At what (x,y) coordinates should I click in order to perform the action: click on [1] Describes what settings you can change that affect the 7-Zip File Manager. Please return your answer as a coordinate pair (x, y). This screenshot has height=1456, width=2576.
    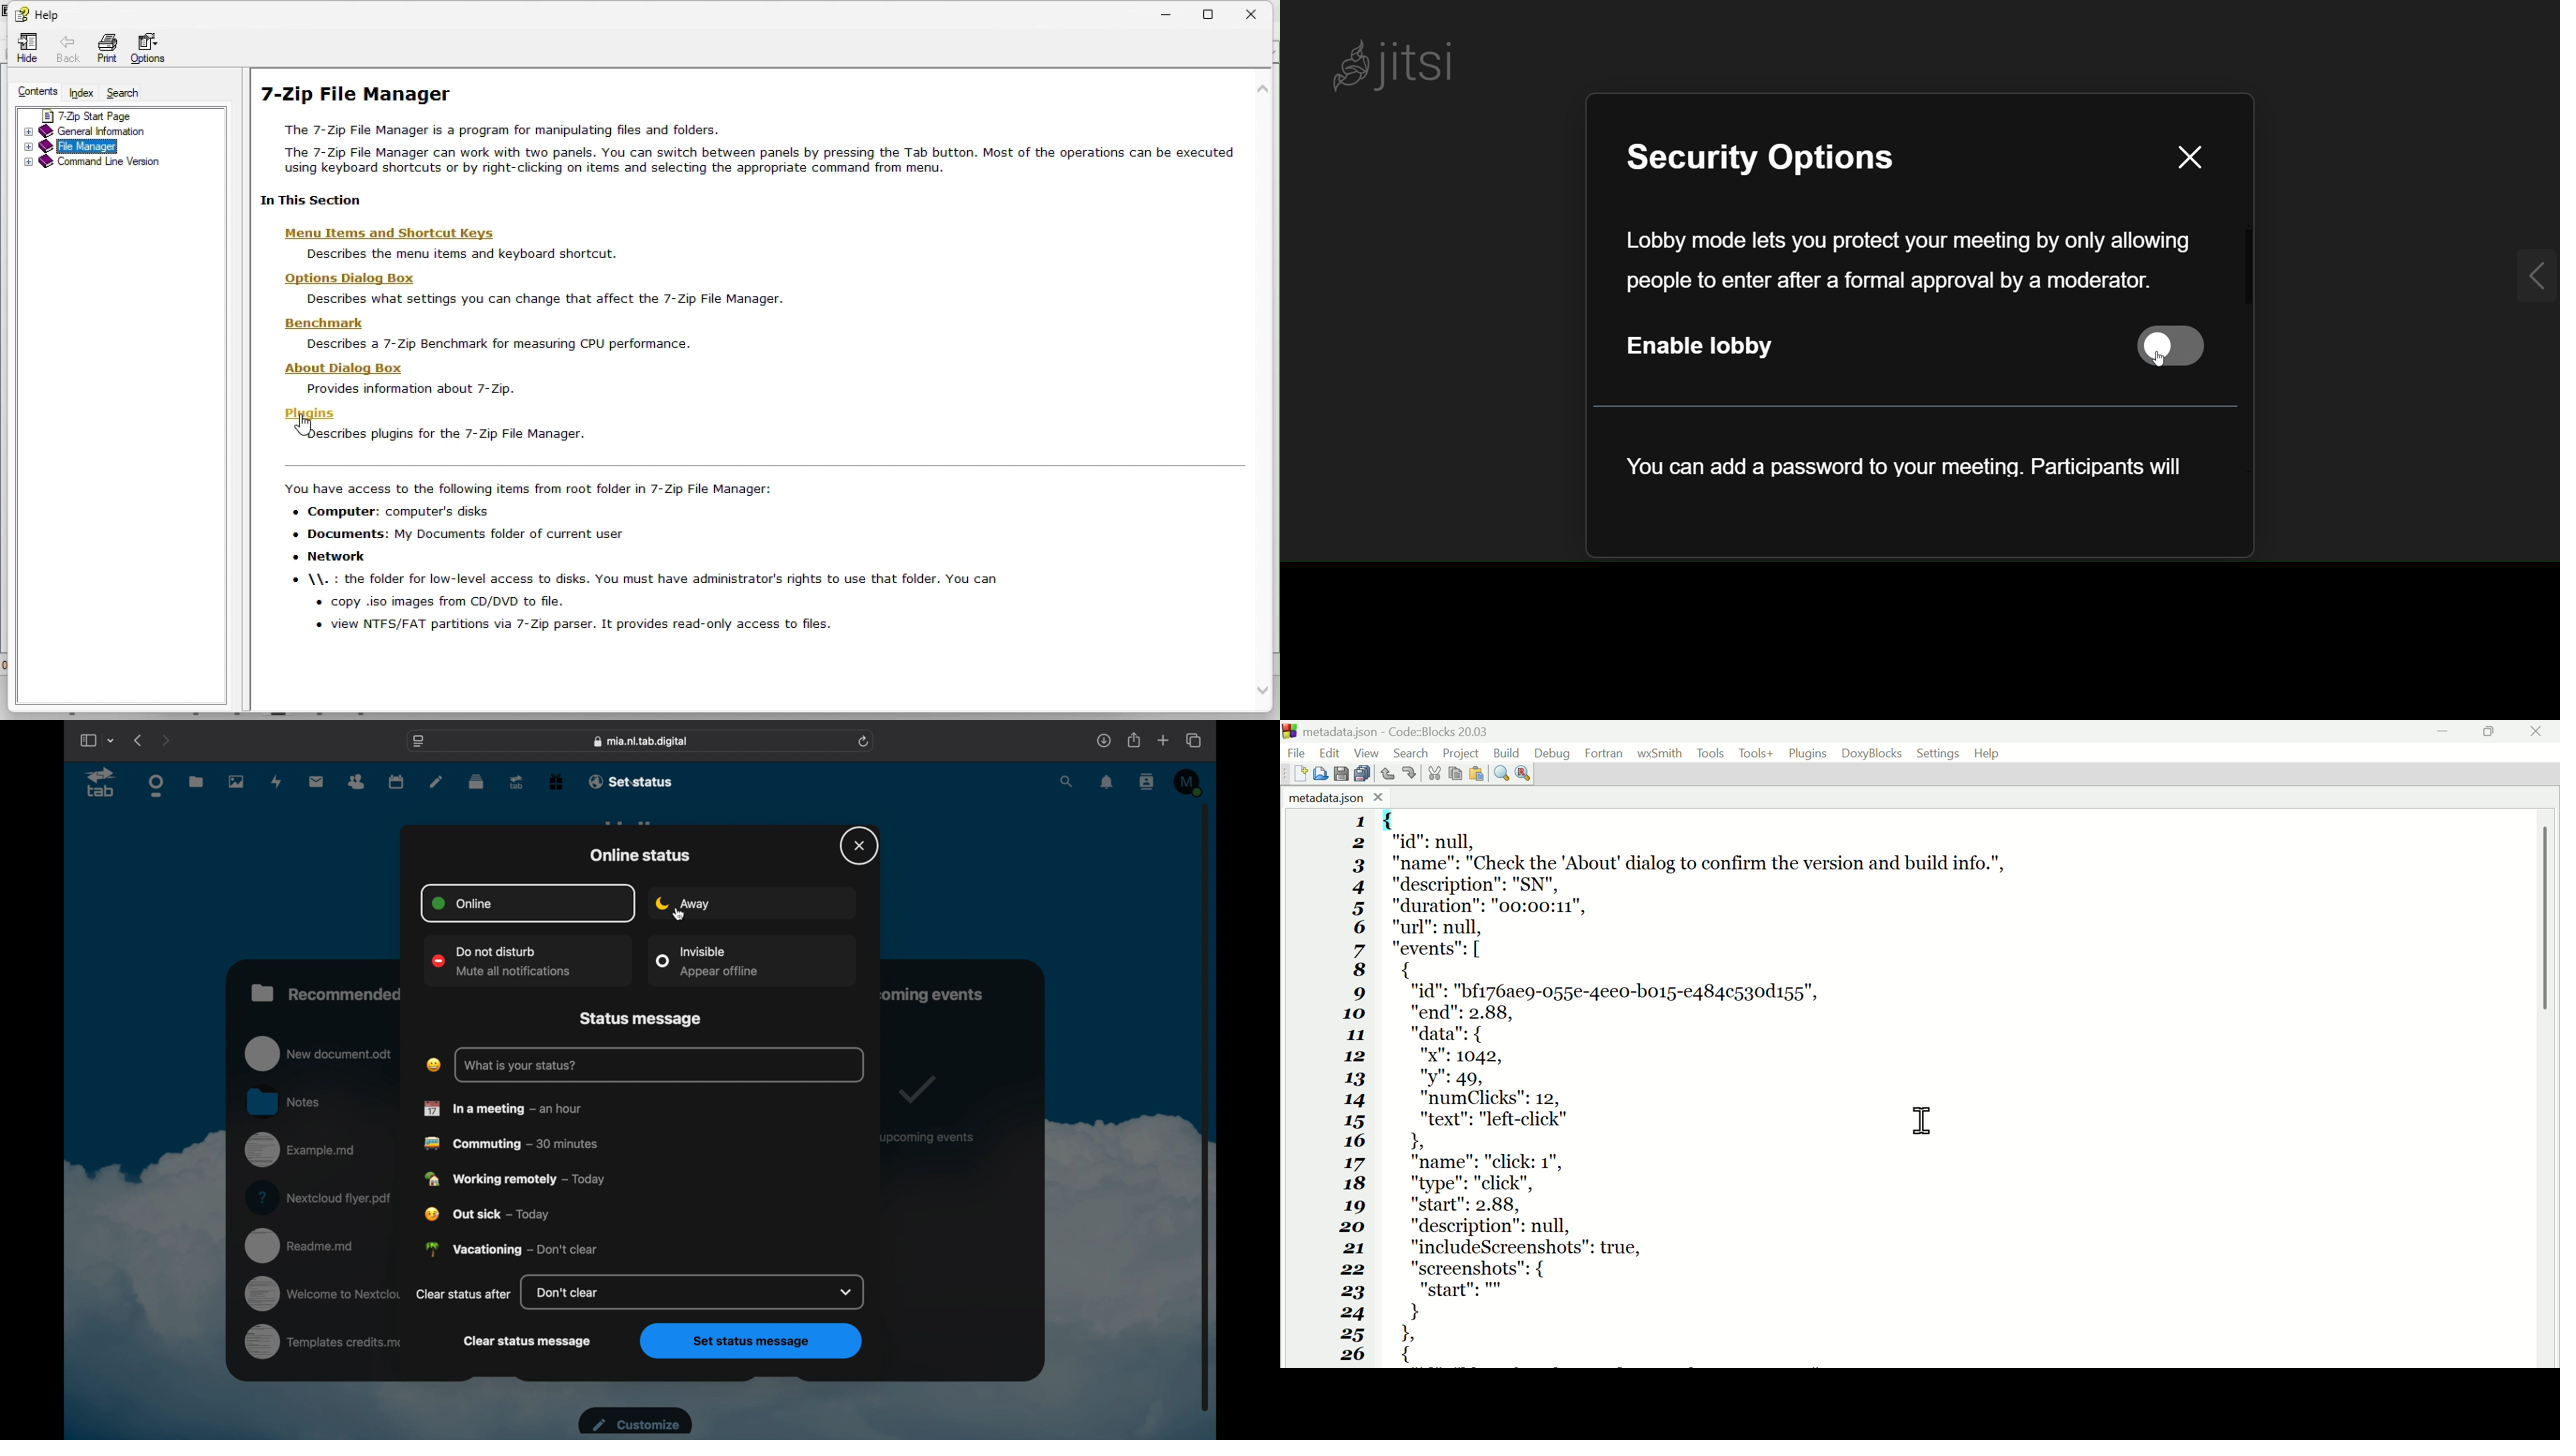
    Looking at the image, I should click on (544, 301).